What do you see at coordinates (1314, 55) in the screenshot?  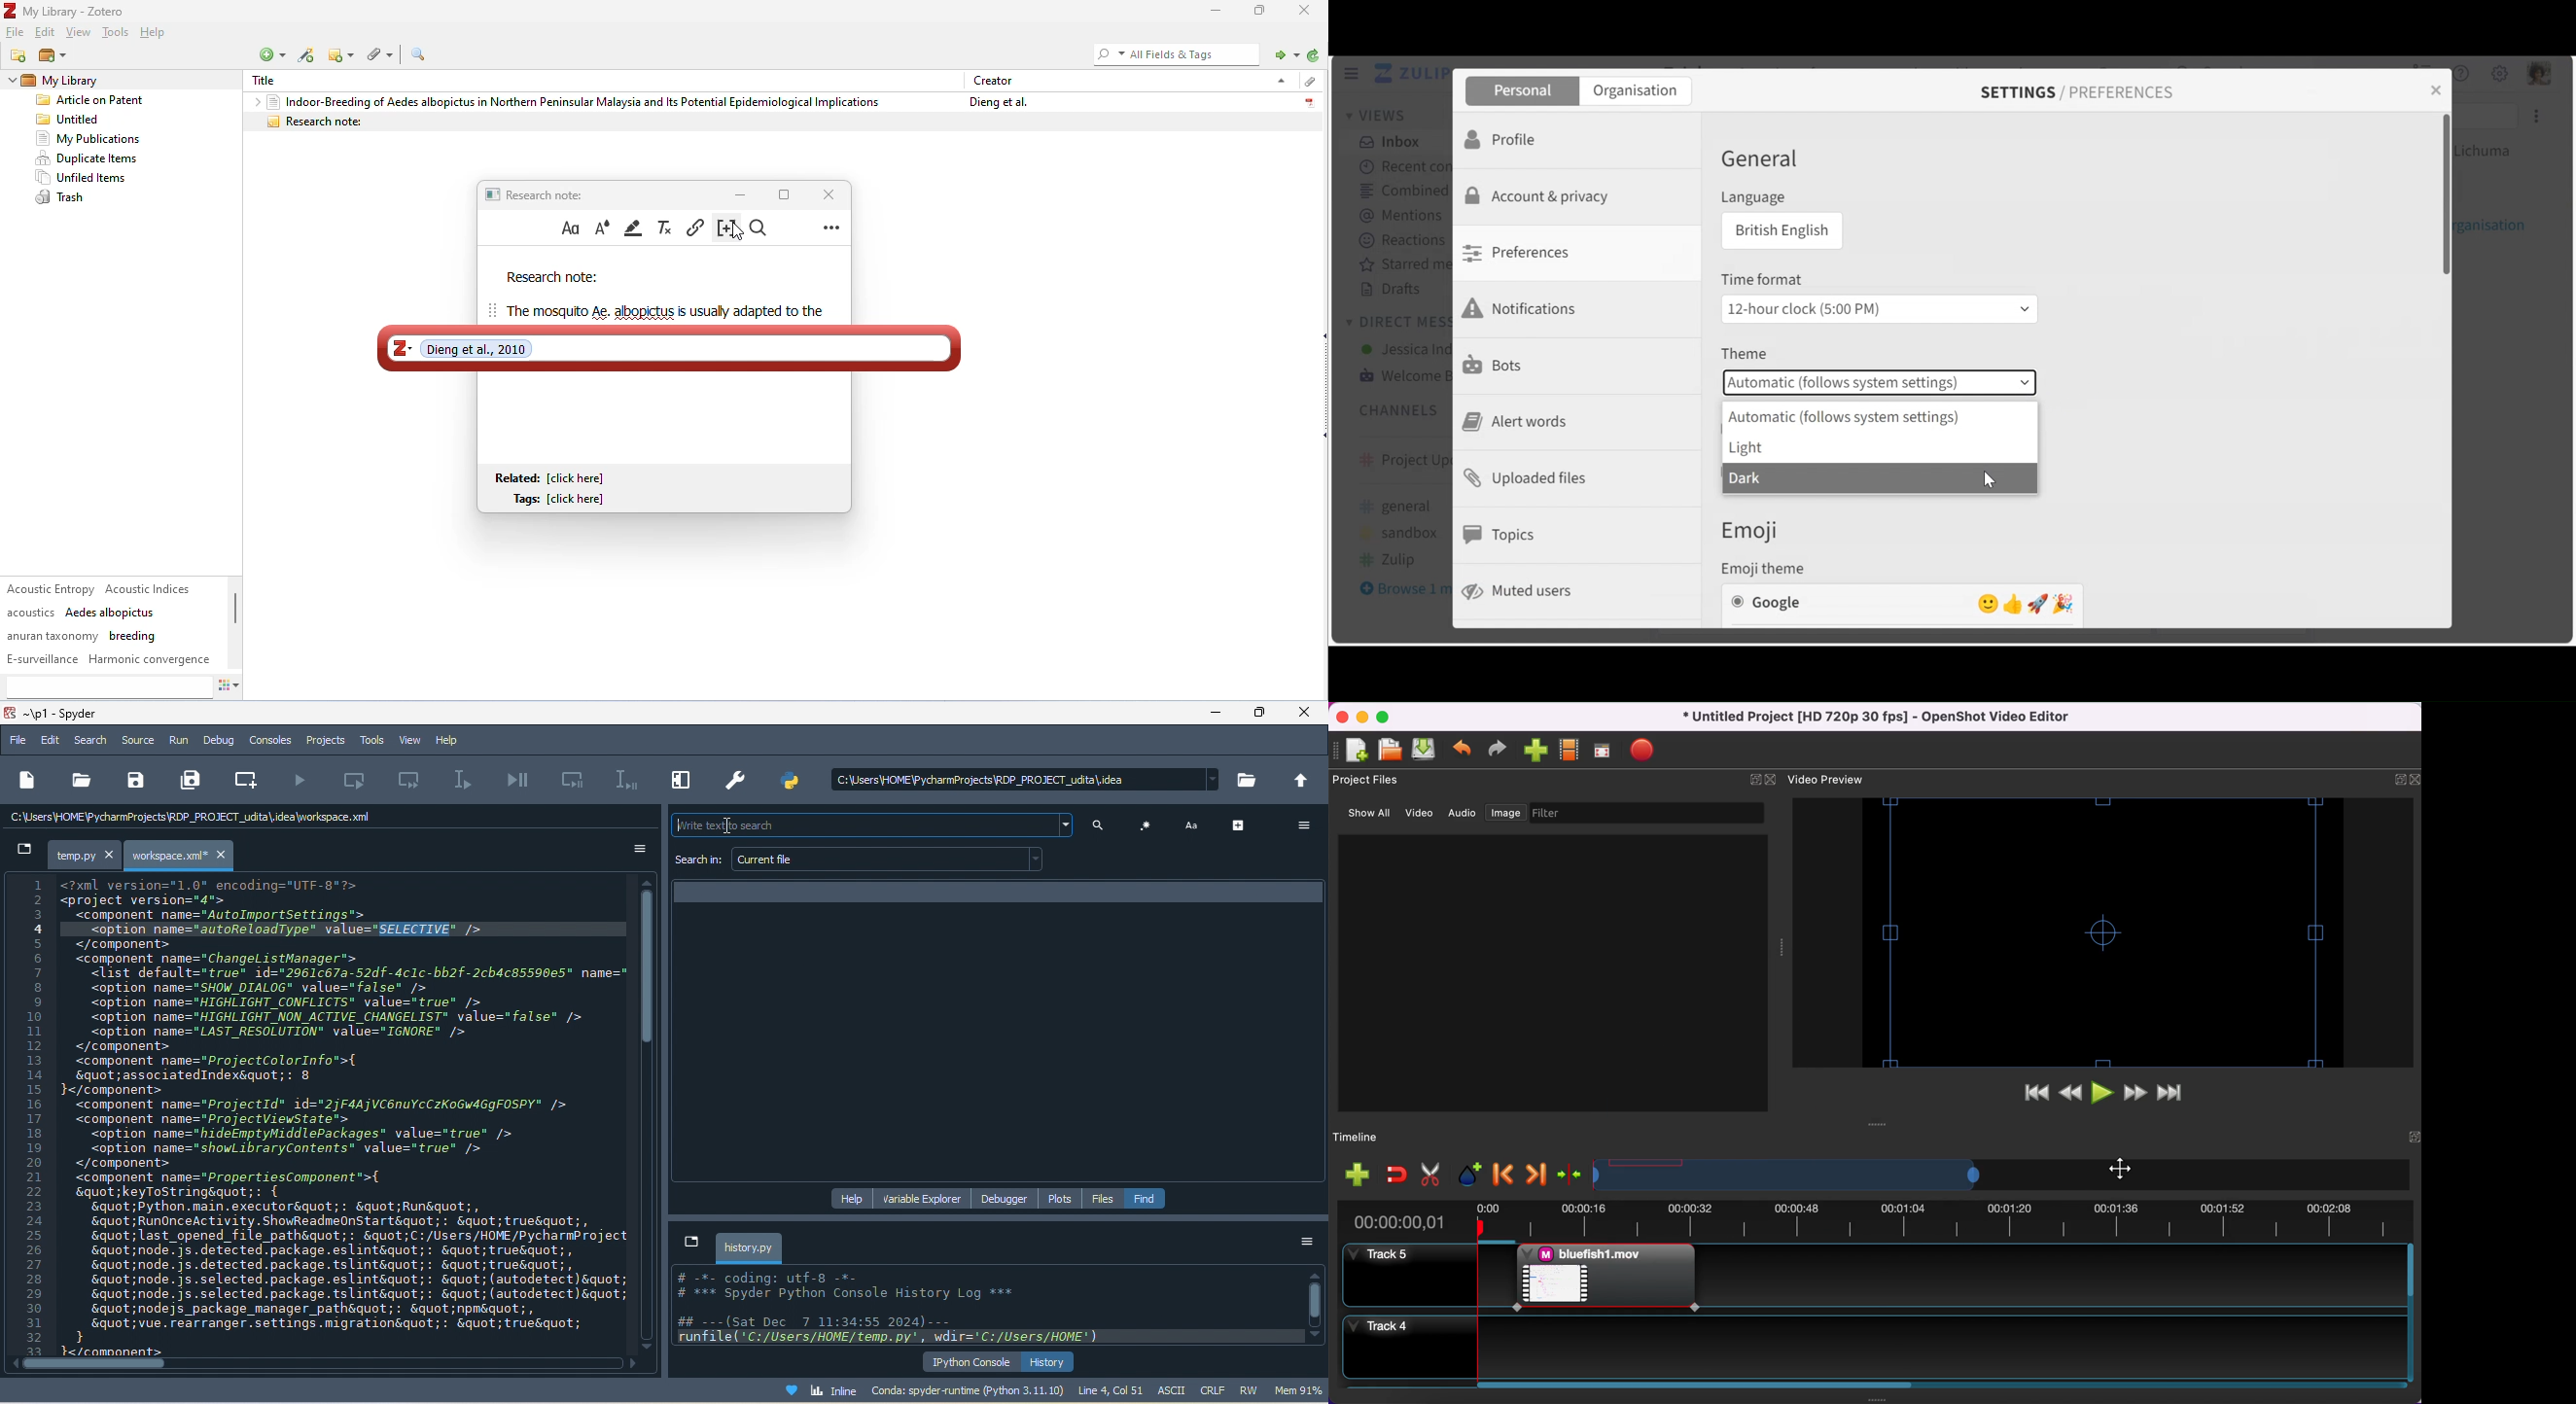 I see `sync with zotero.org` at bounding box center [1314, 55].